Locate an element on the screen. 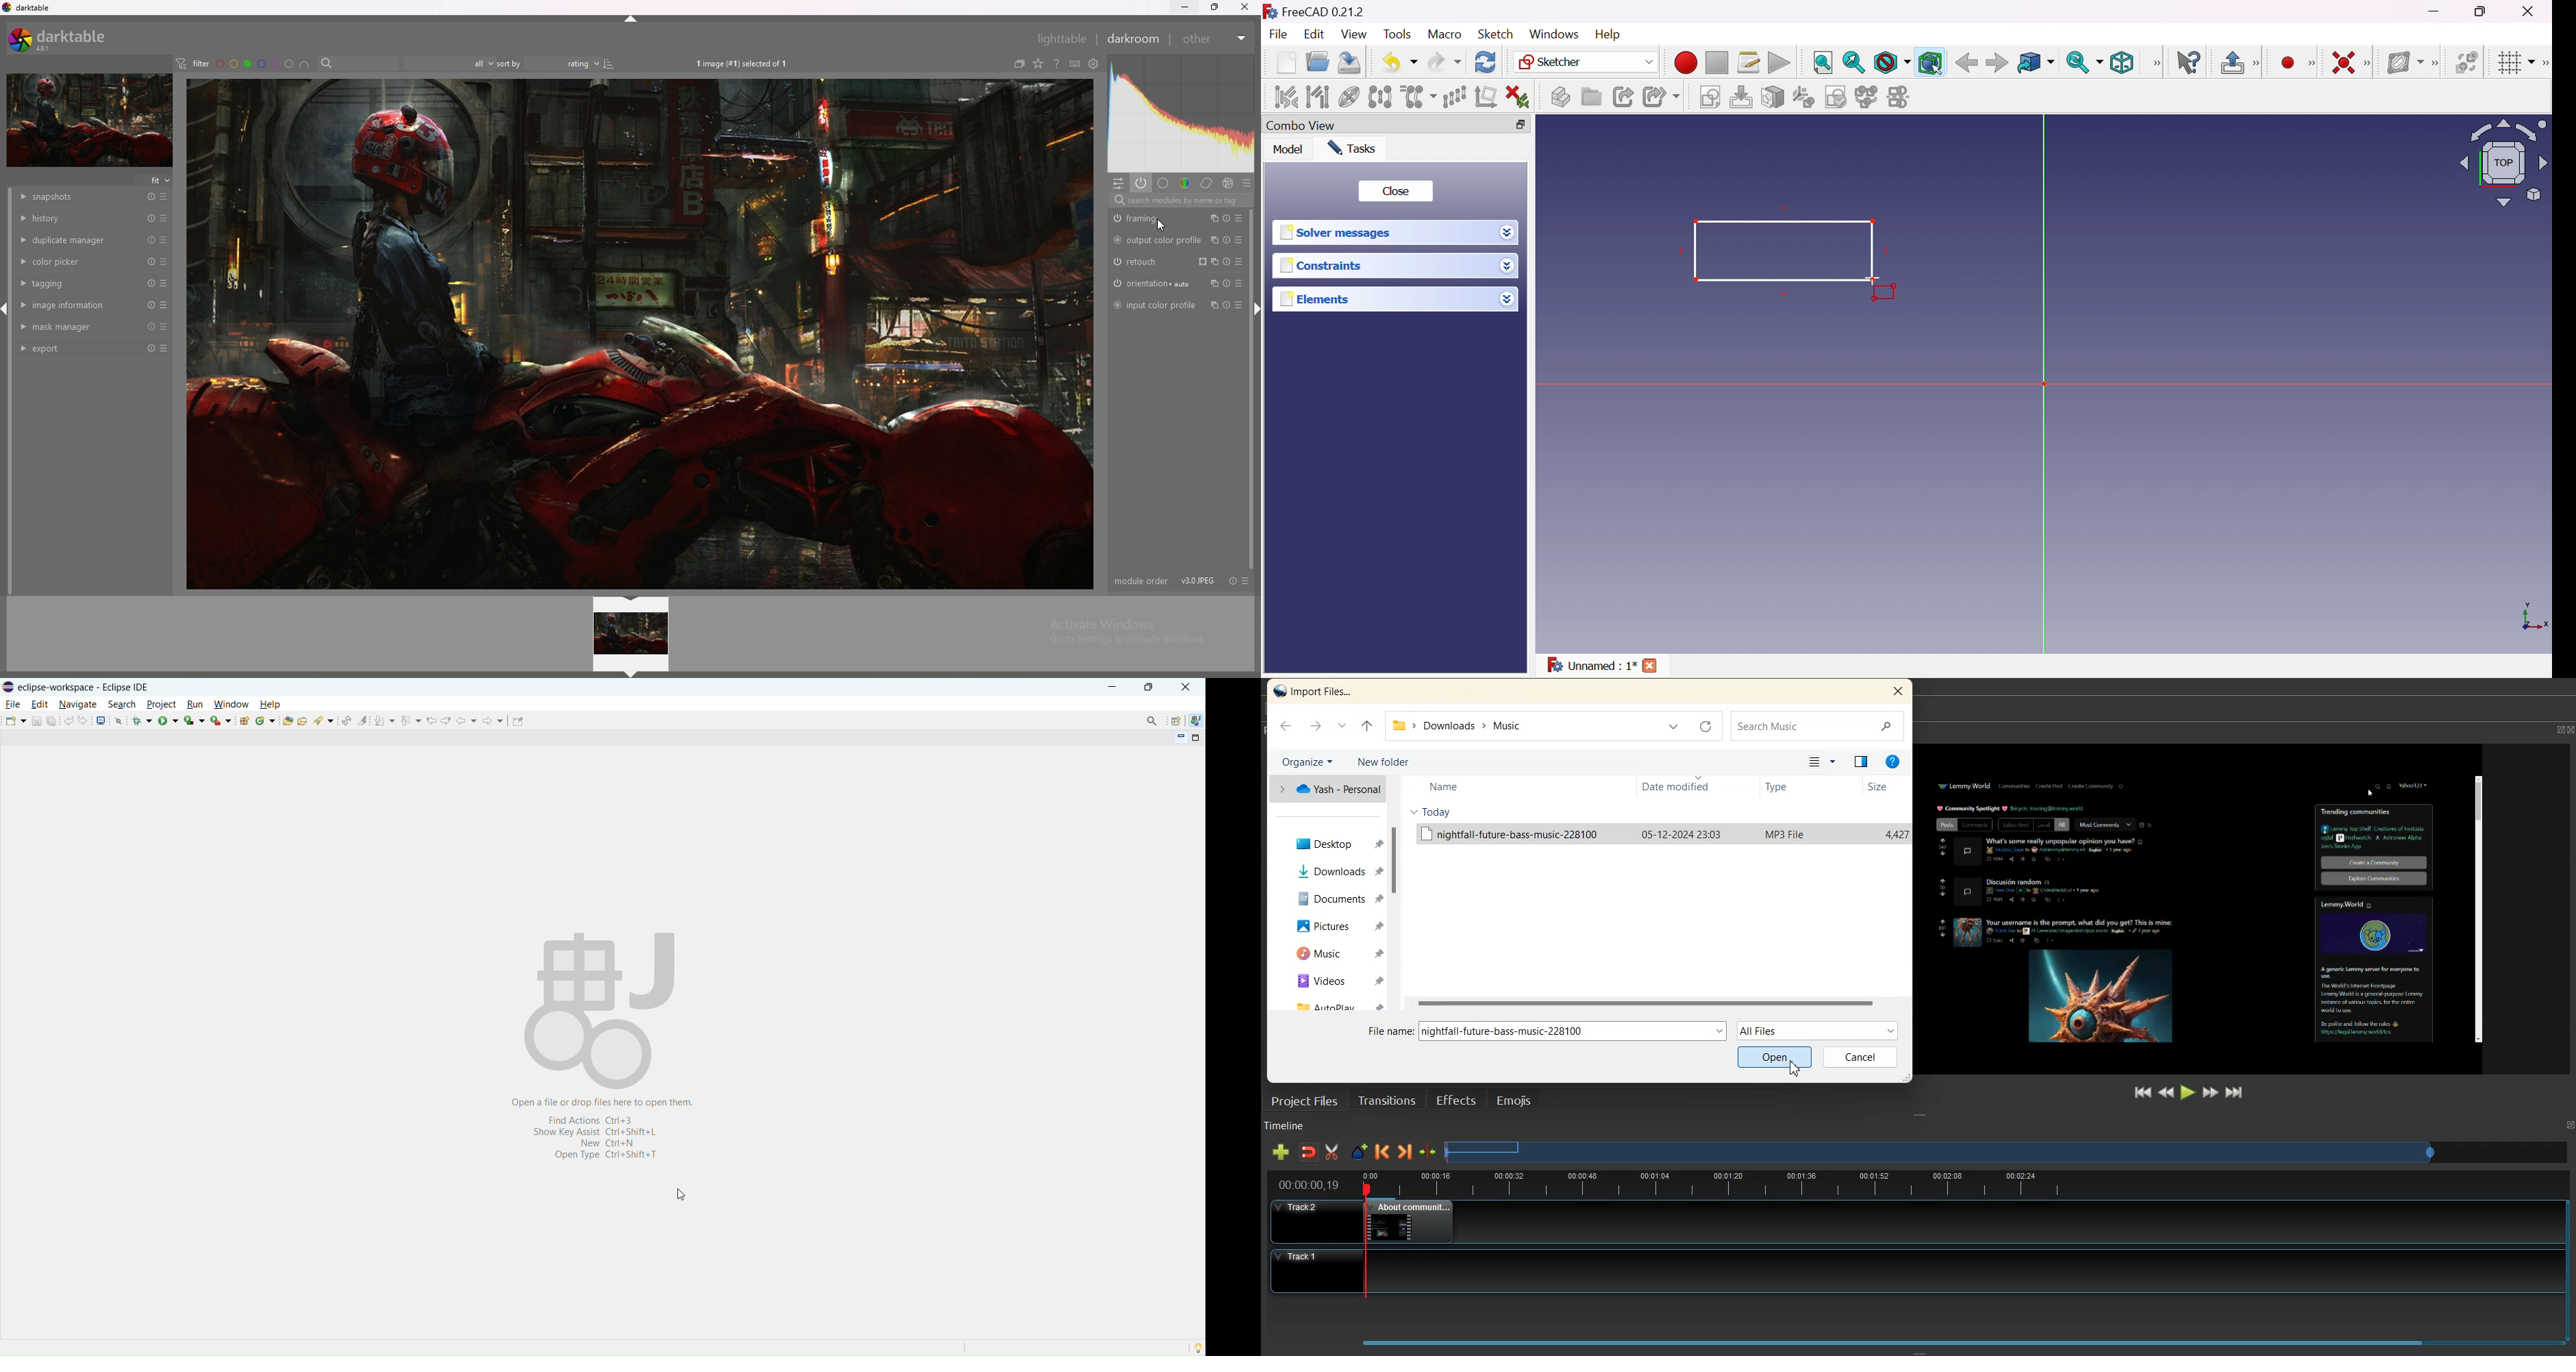 The height and width of the screenshot is (1372, 2576). new java package is located at coordinates (244, 720).